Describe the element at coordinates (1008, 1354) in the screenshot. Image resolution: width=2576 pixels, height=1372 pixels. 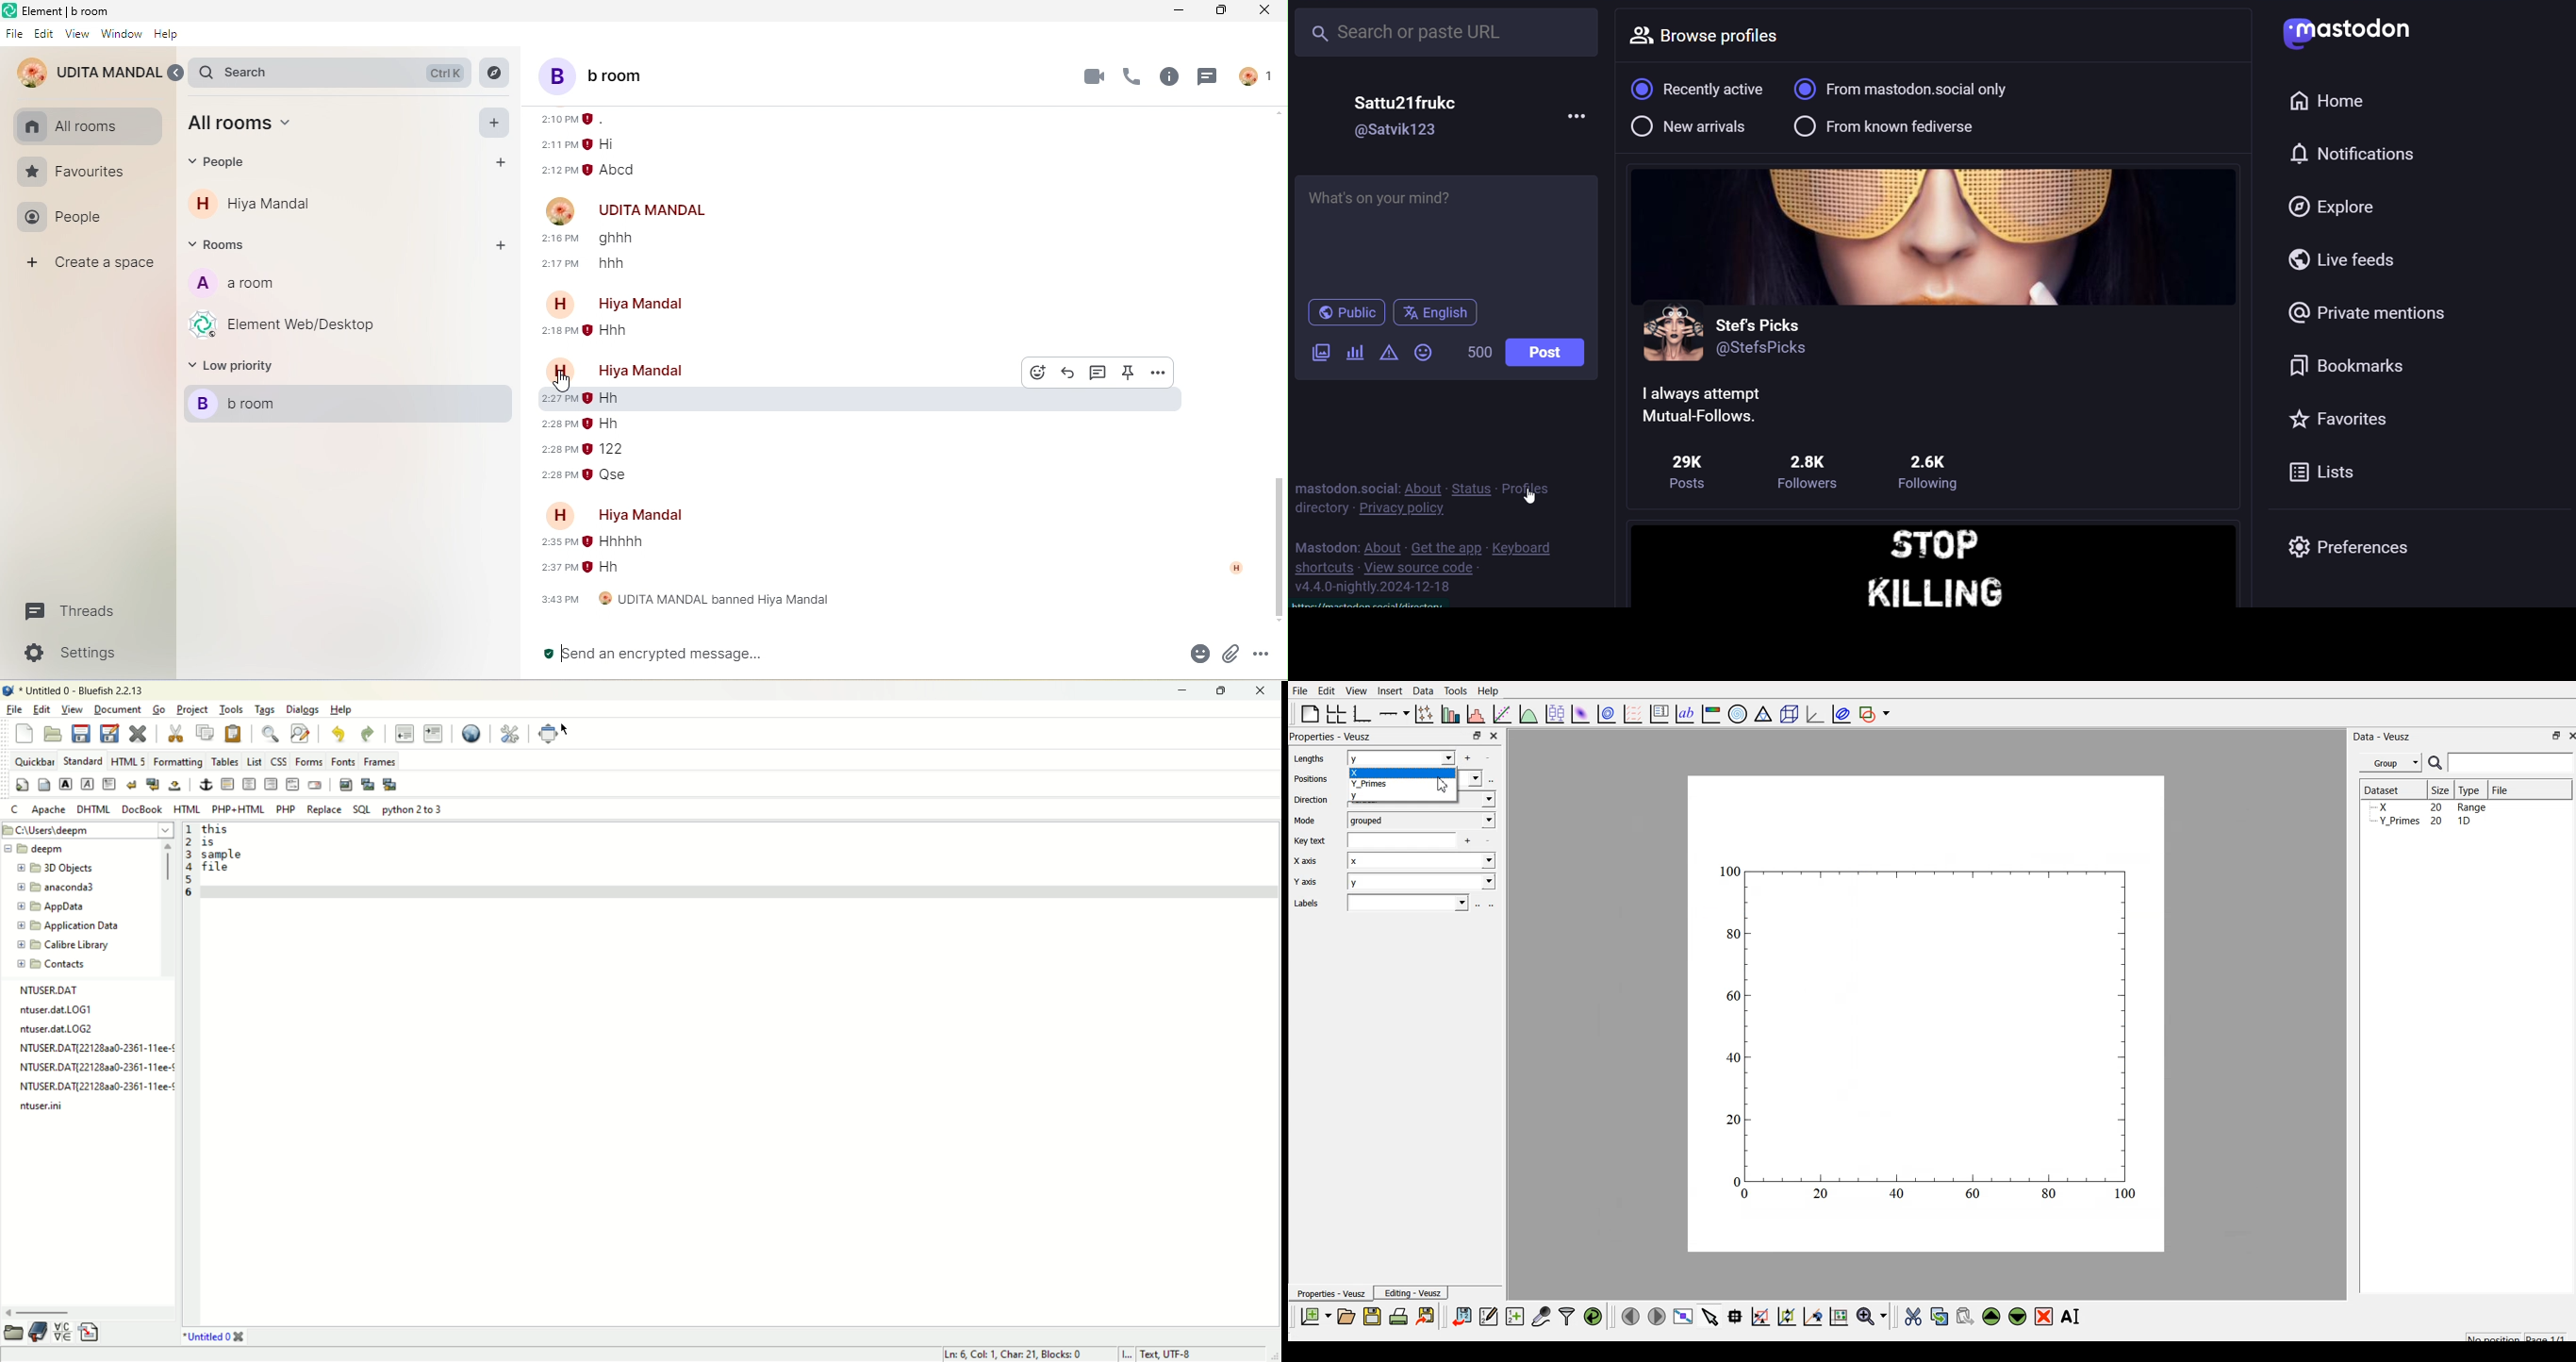
I see `ln, col, char, blocks` at that location.